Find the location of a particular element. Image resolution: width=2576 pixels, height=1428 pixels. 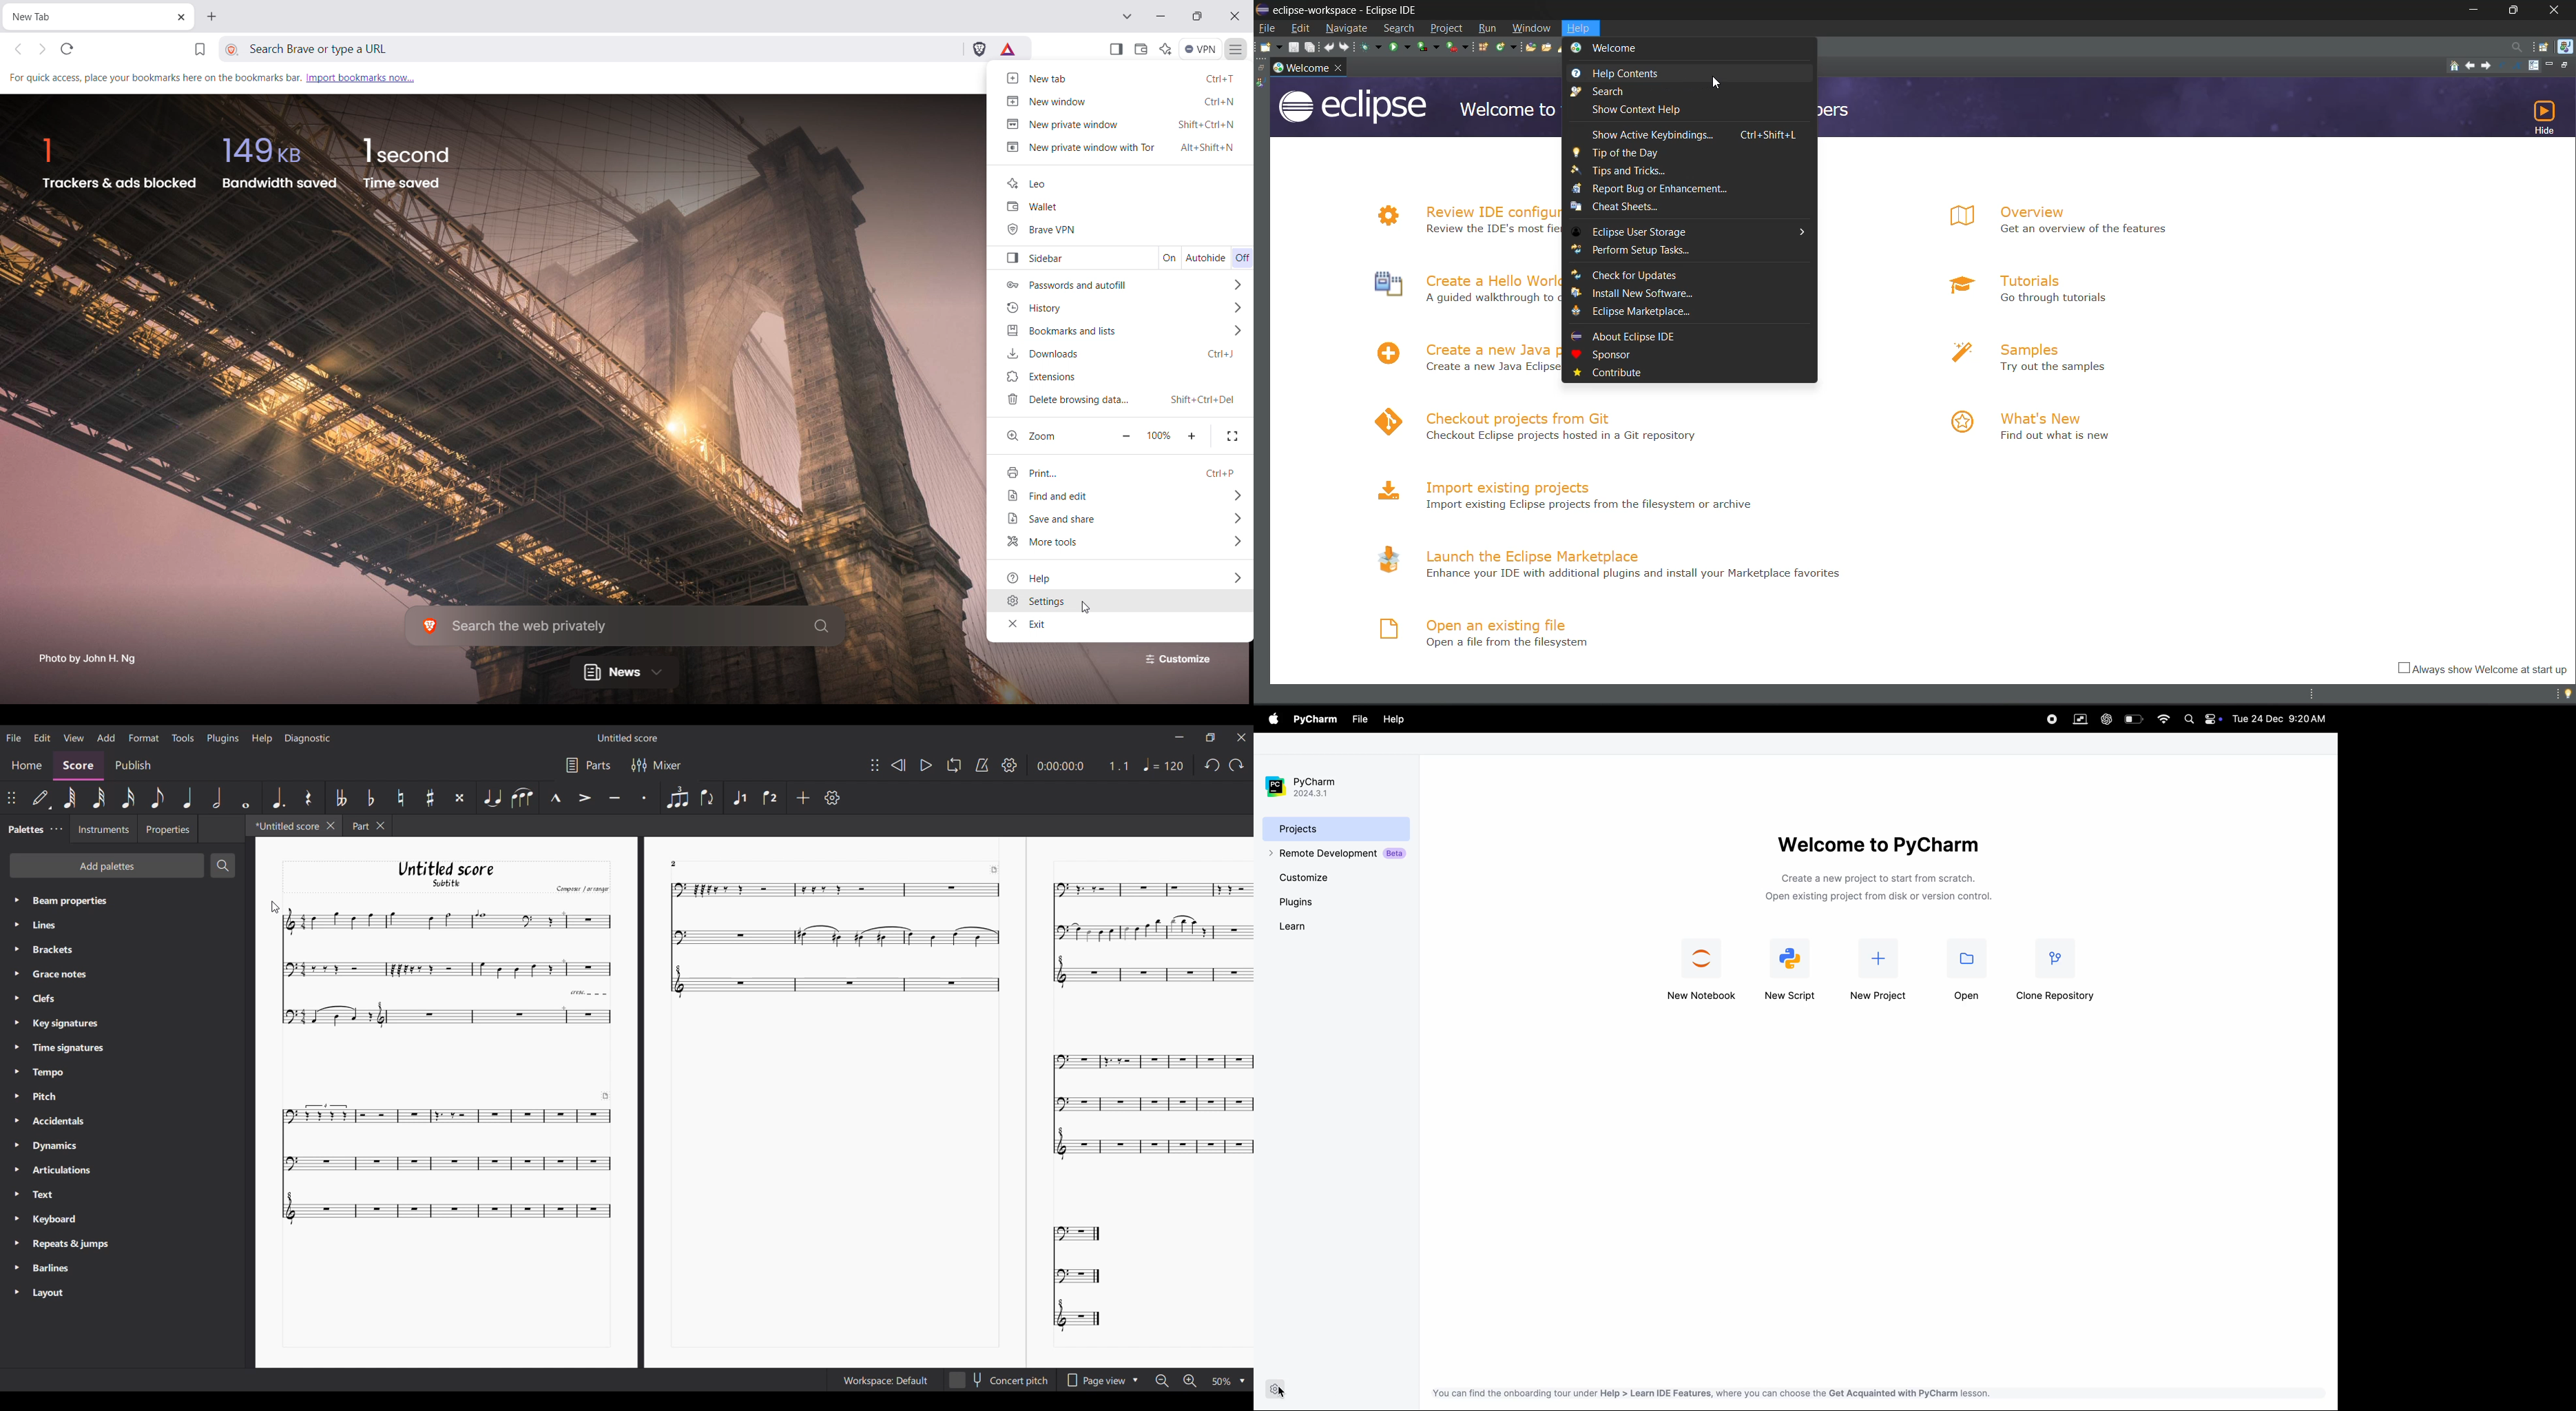

Tie is located at coordinates (492, 798).